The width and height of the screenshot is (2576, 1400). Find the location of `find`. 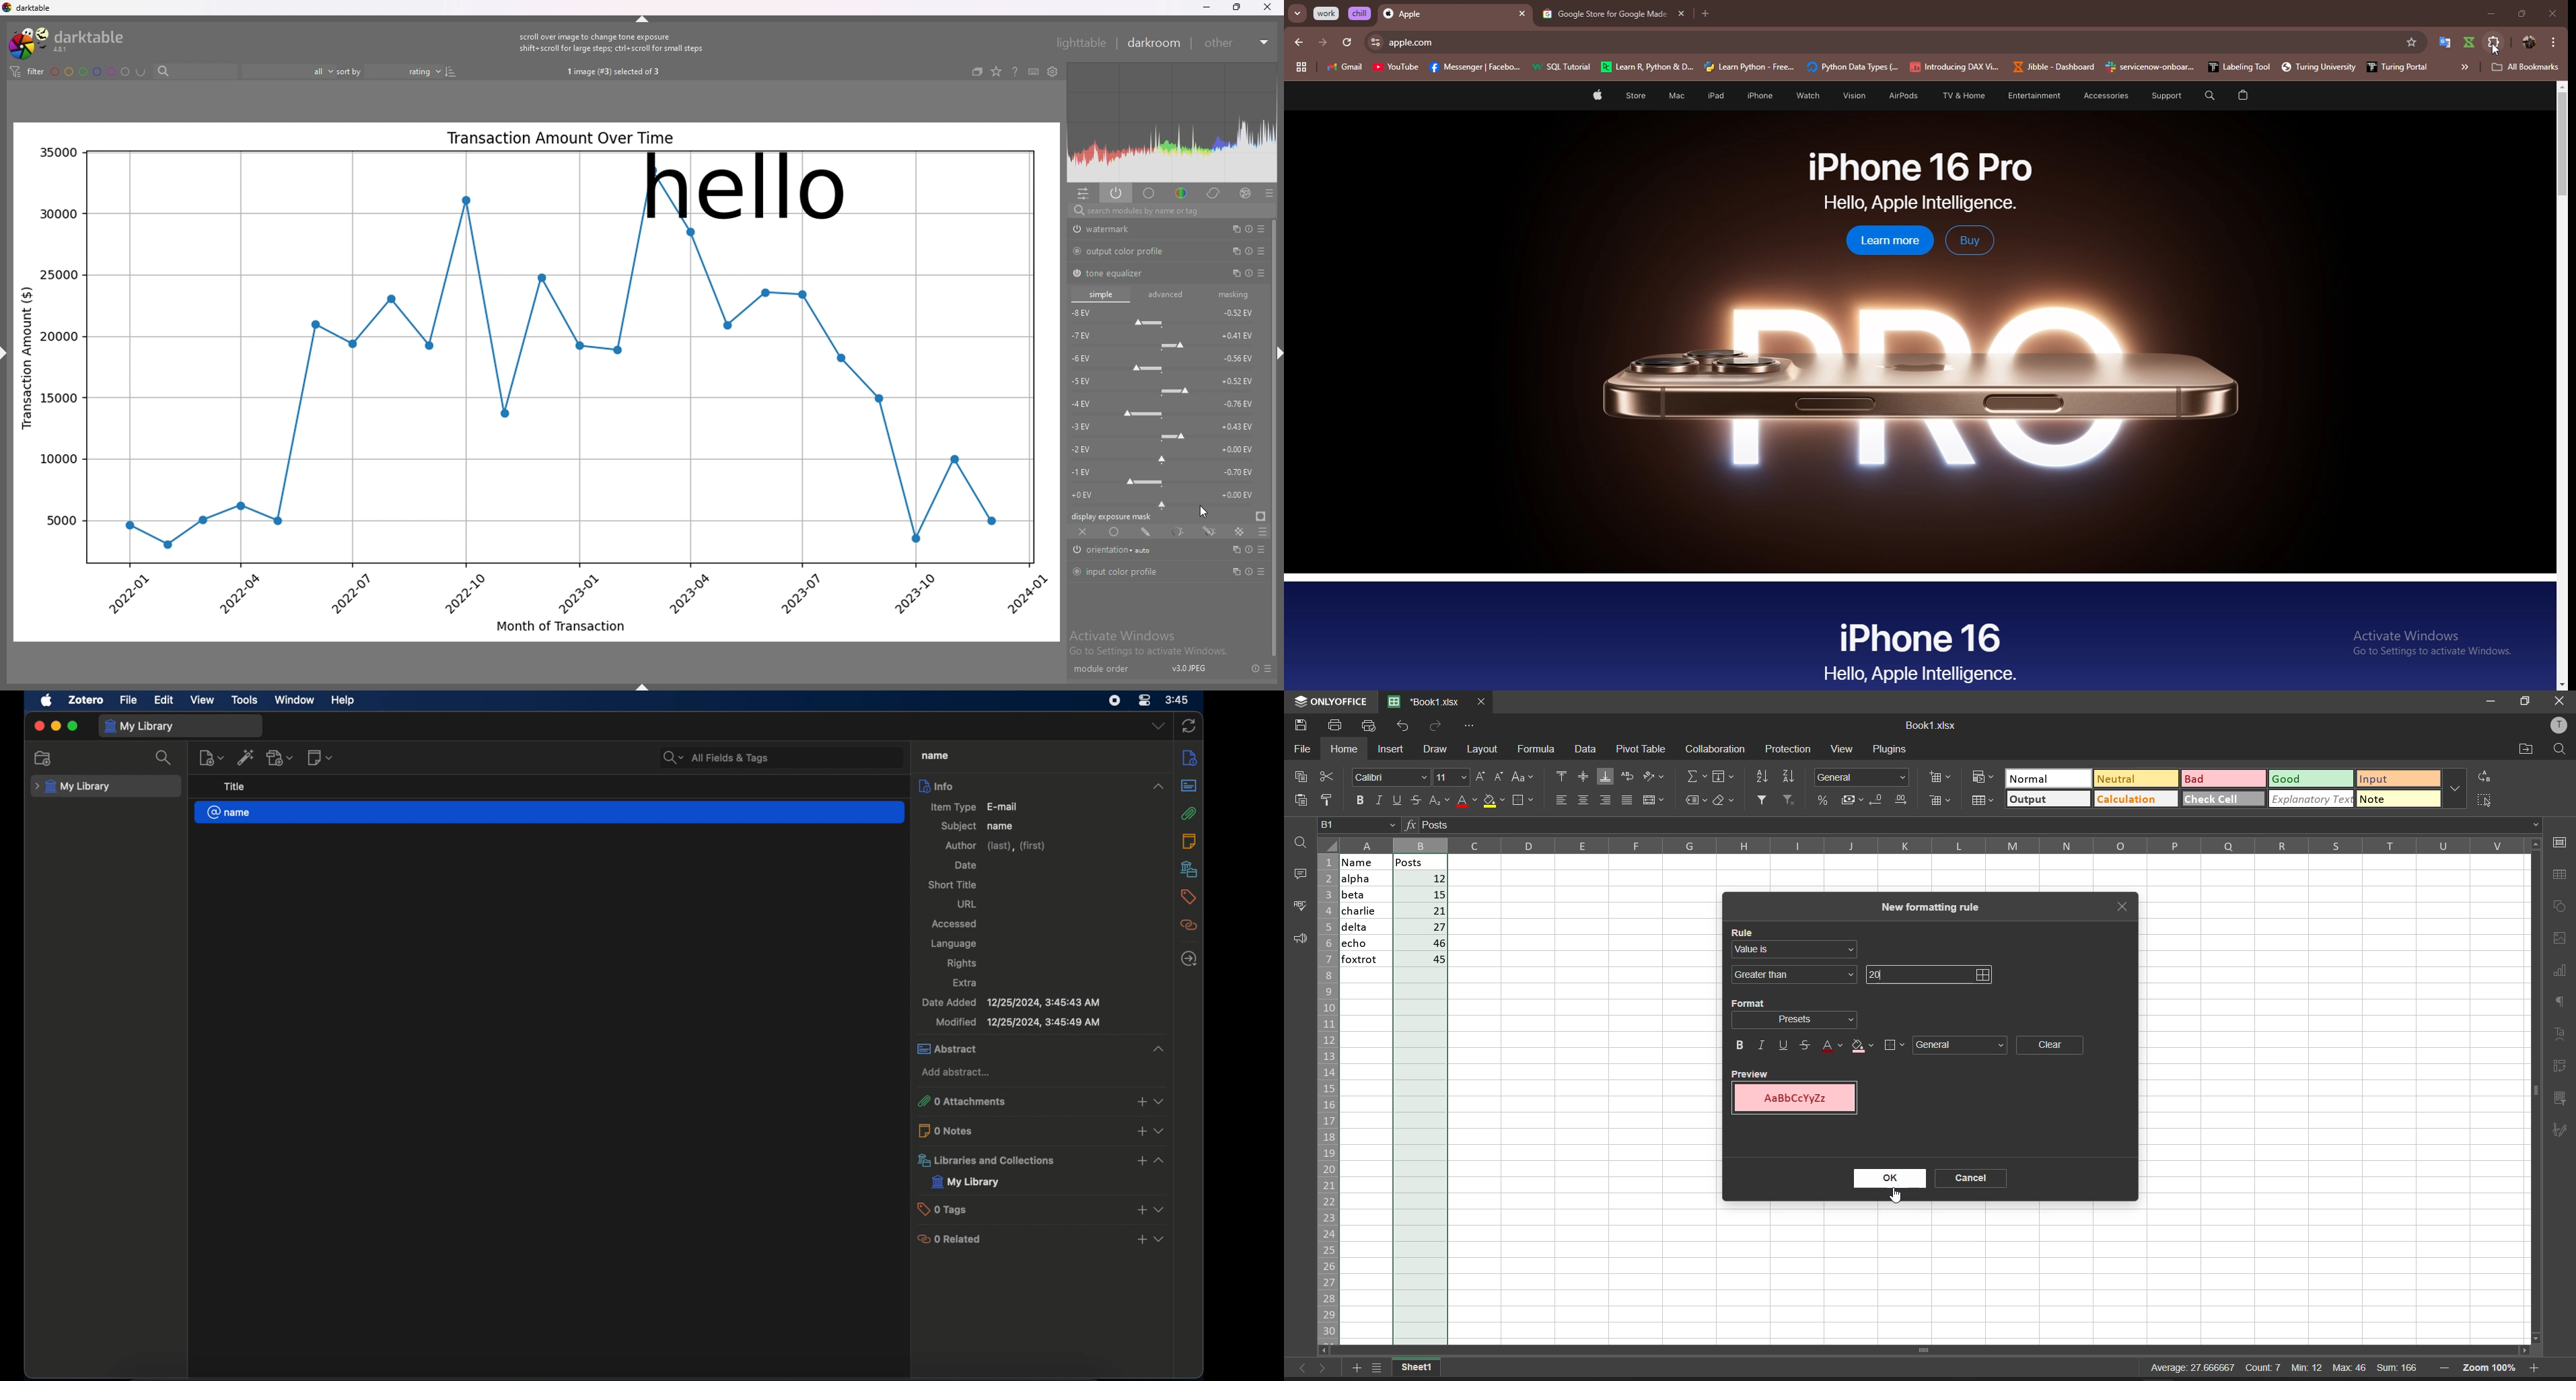

find is located at coordinates (1303, 843).